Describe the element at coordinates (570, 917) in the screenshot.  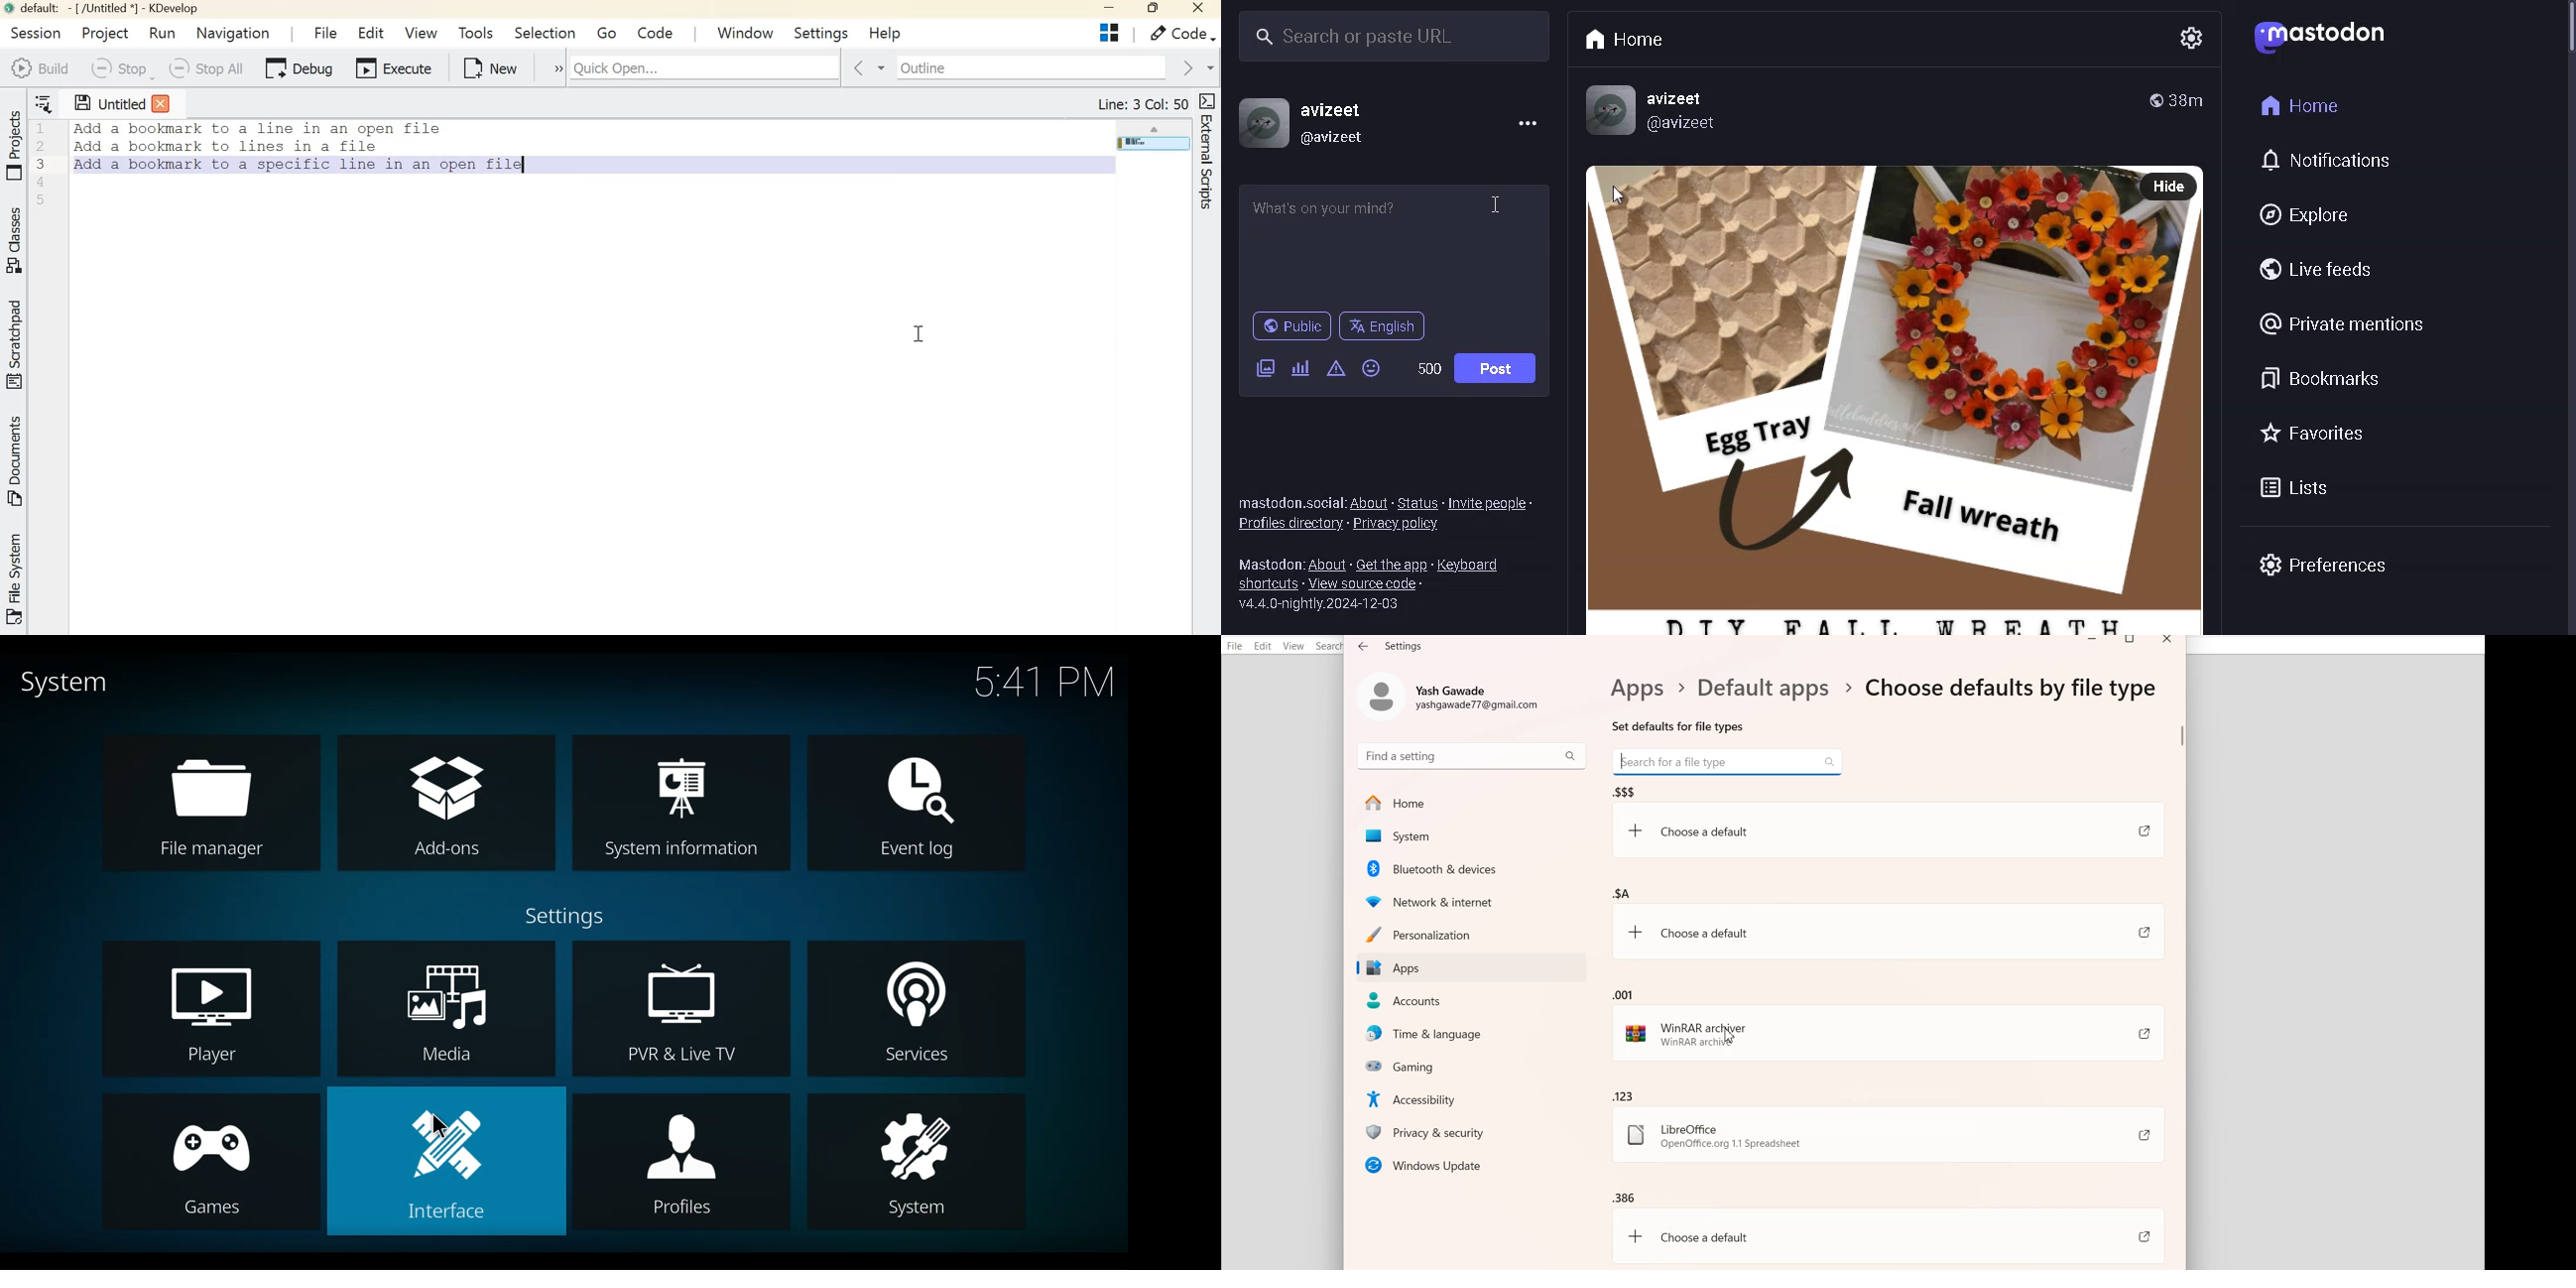
I see `Settings` at that location.